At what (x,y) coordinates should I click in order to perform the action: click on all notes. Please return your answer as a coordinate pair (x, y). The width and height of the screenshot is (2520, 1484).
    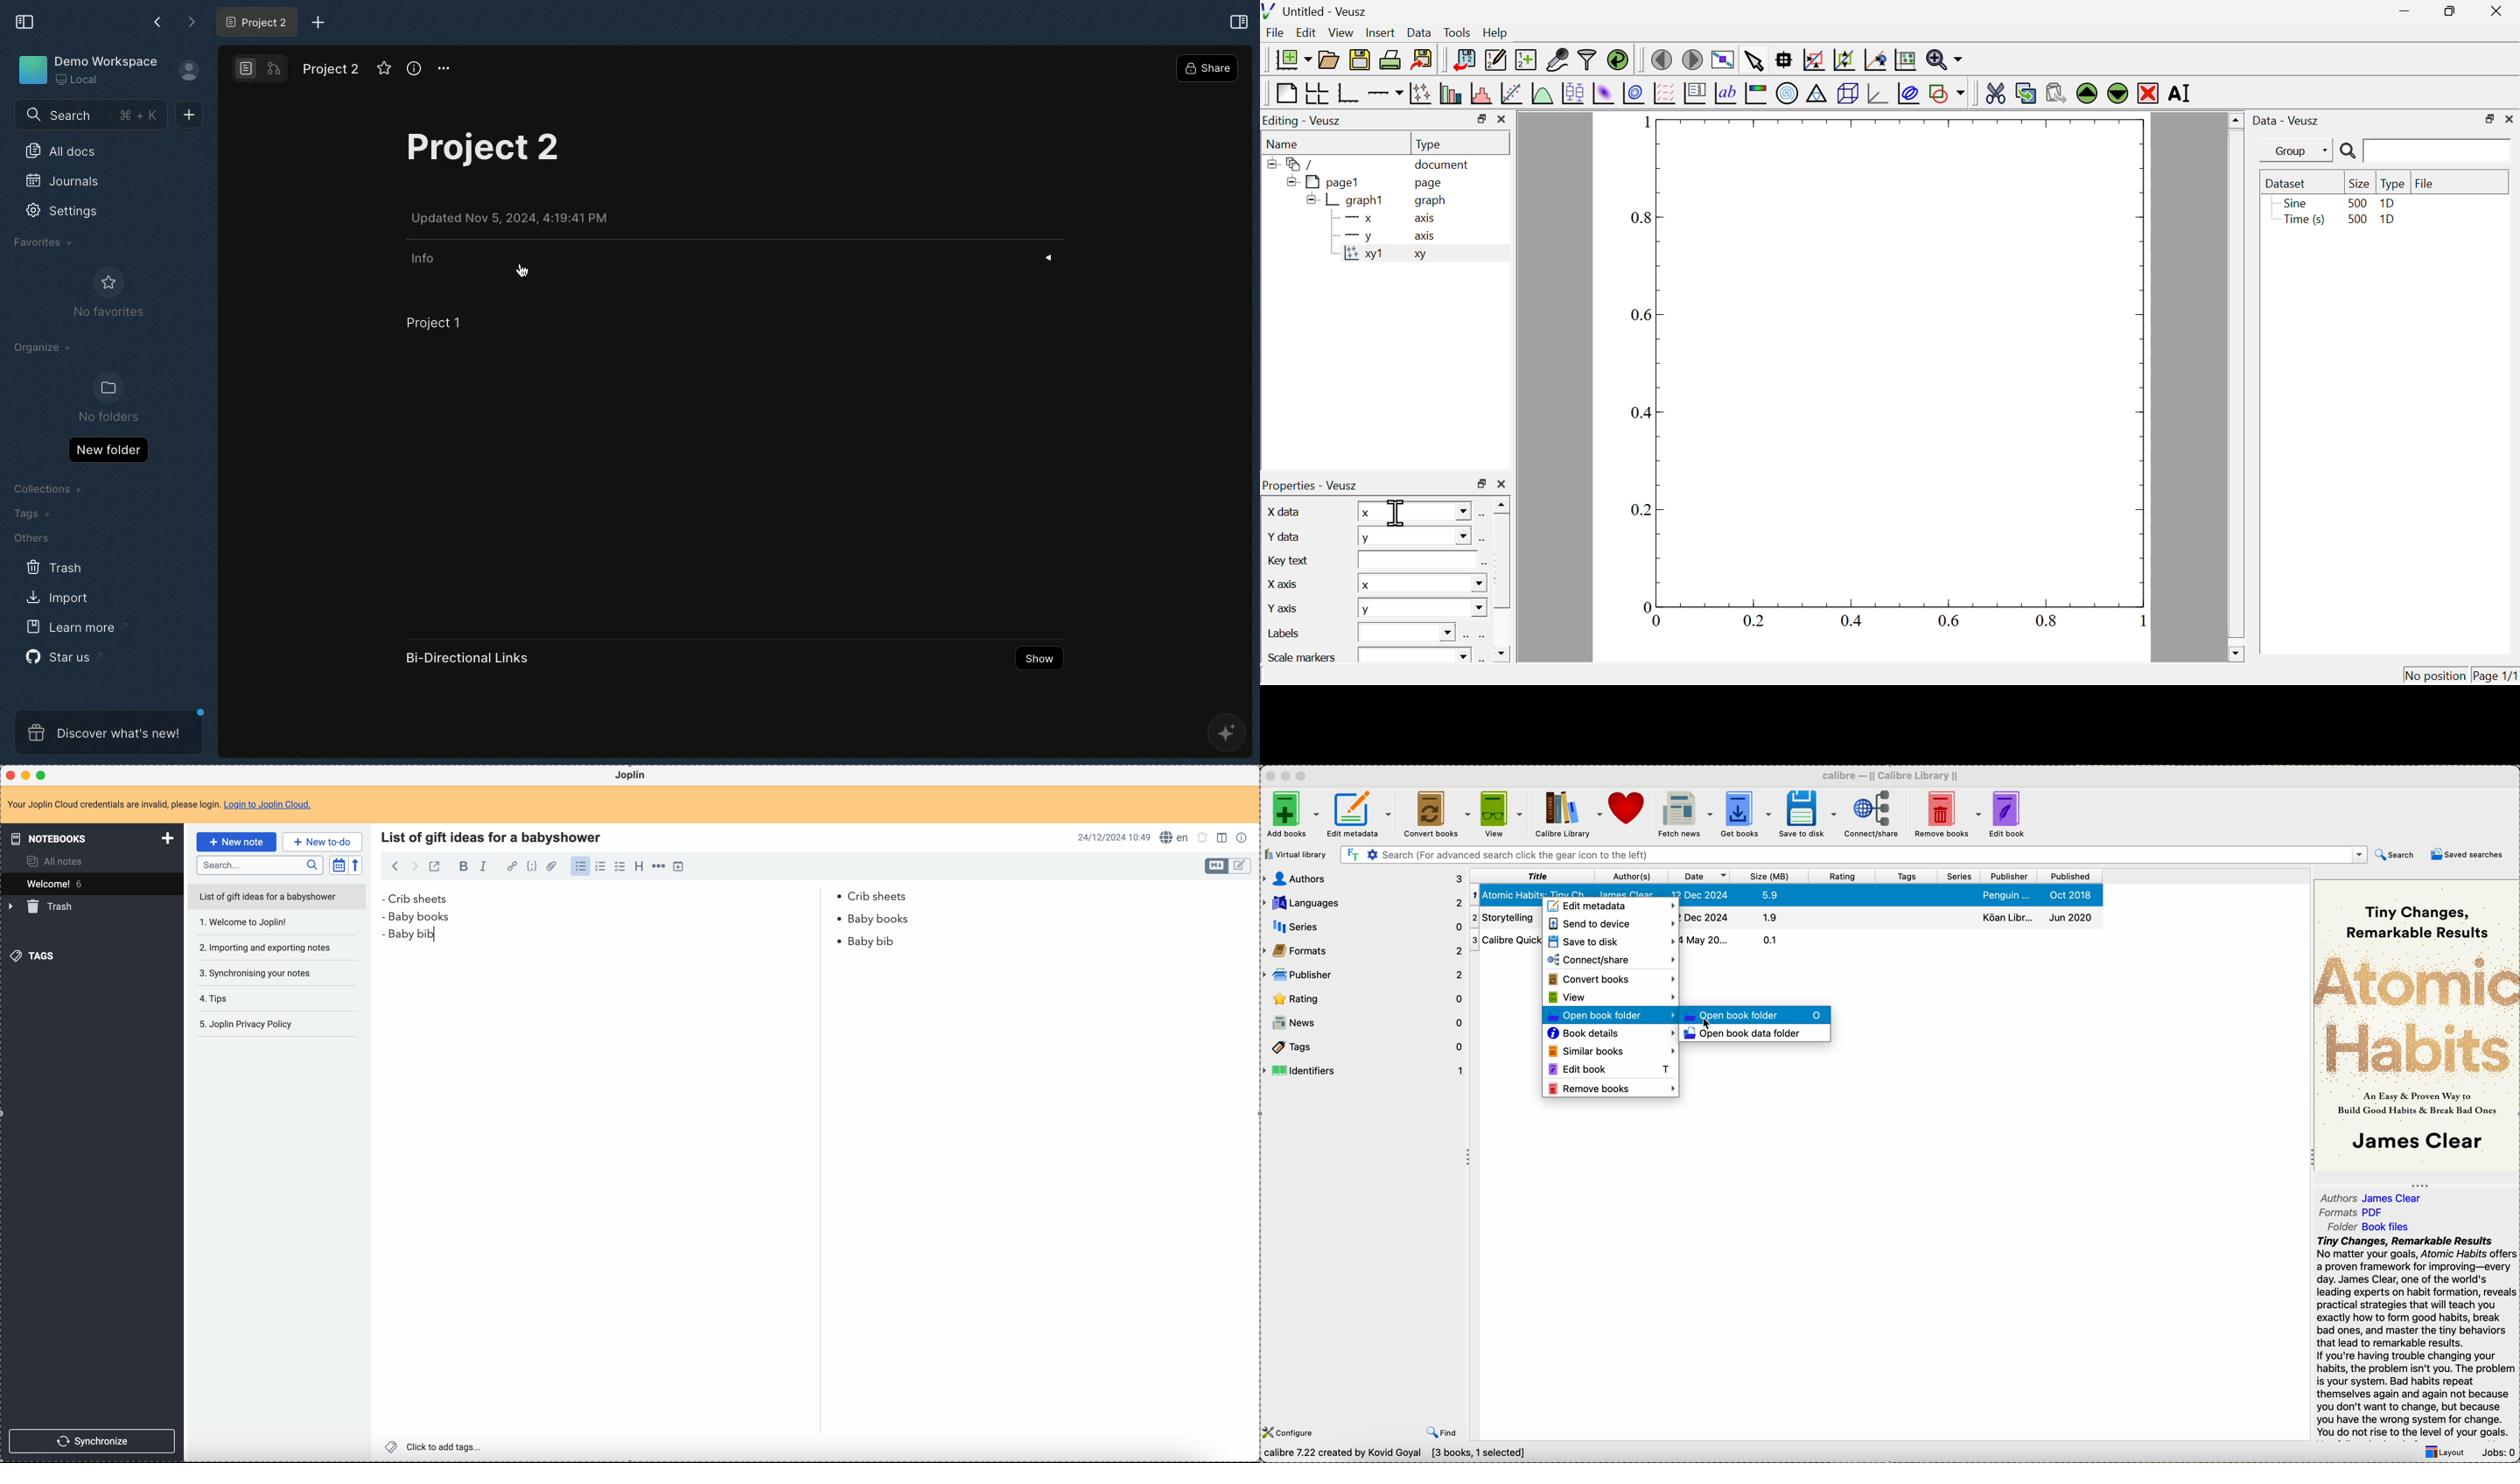
    Looking at the image, I should click on (56, 861).